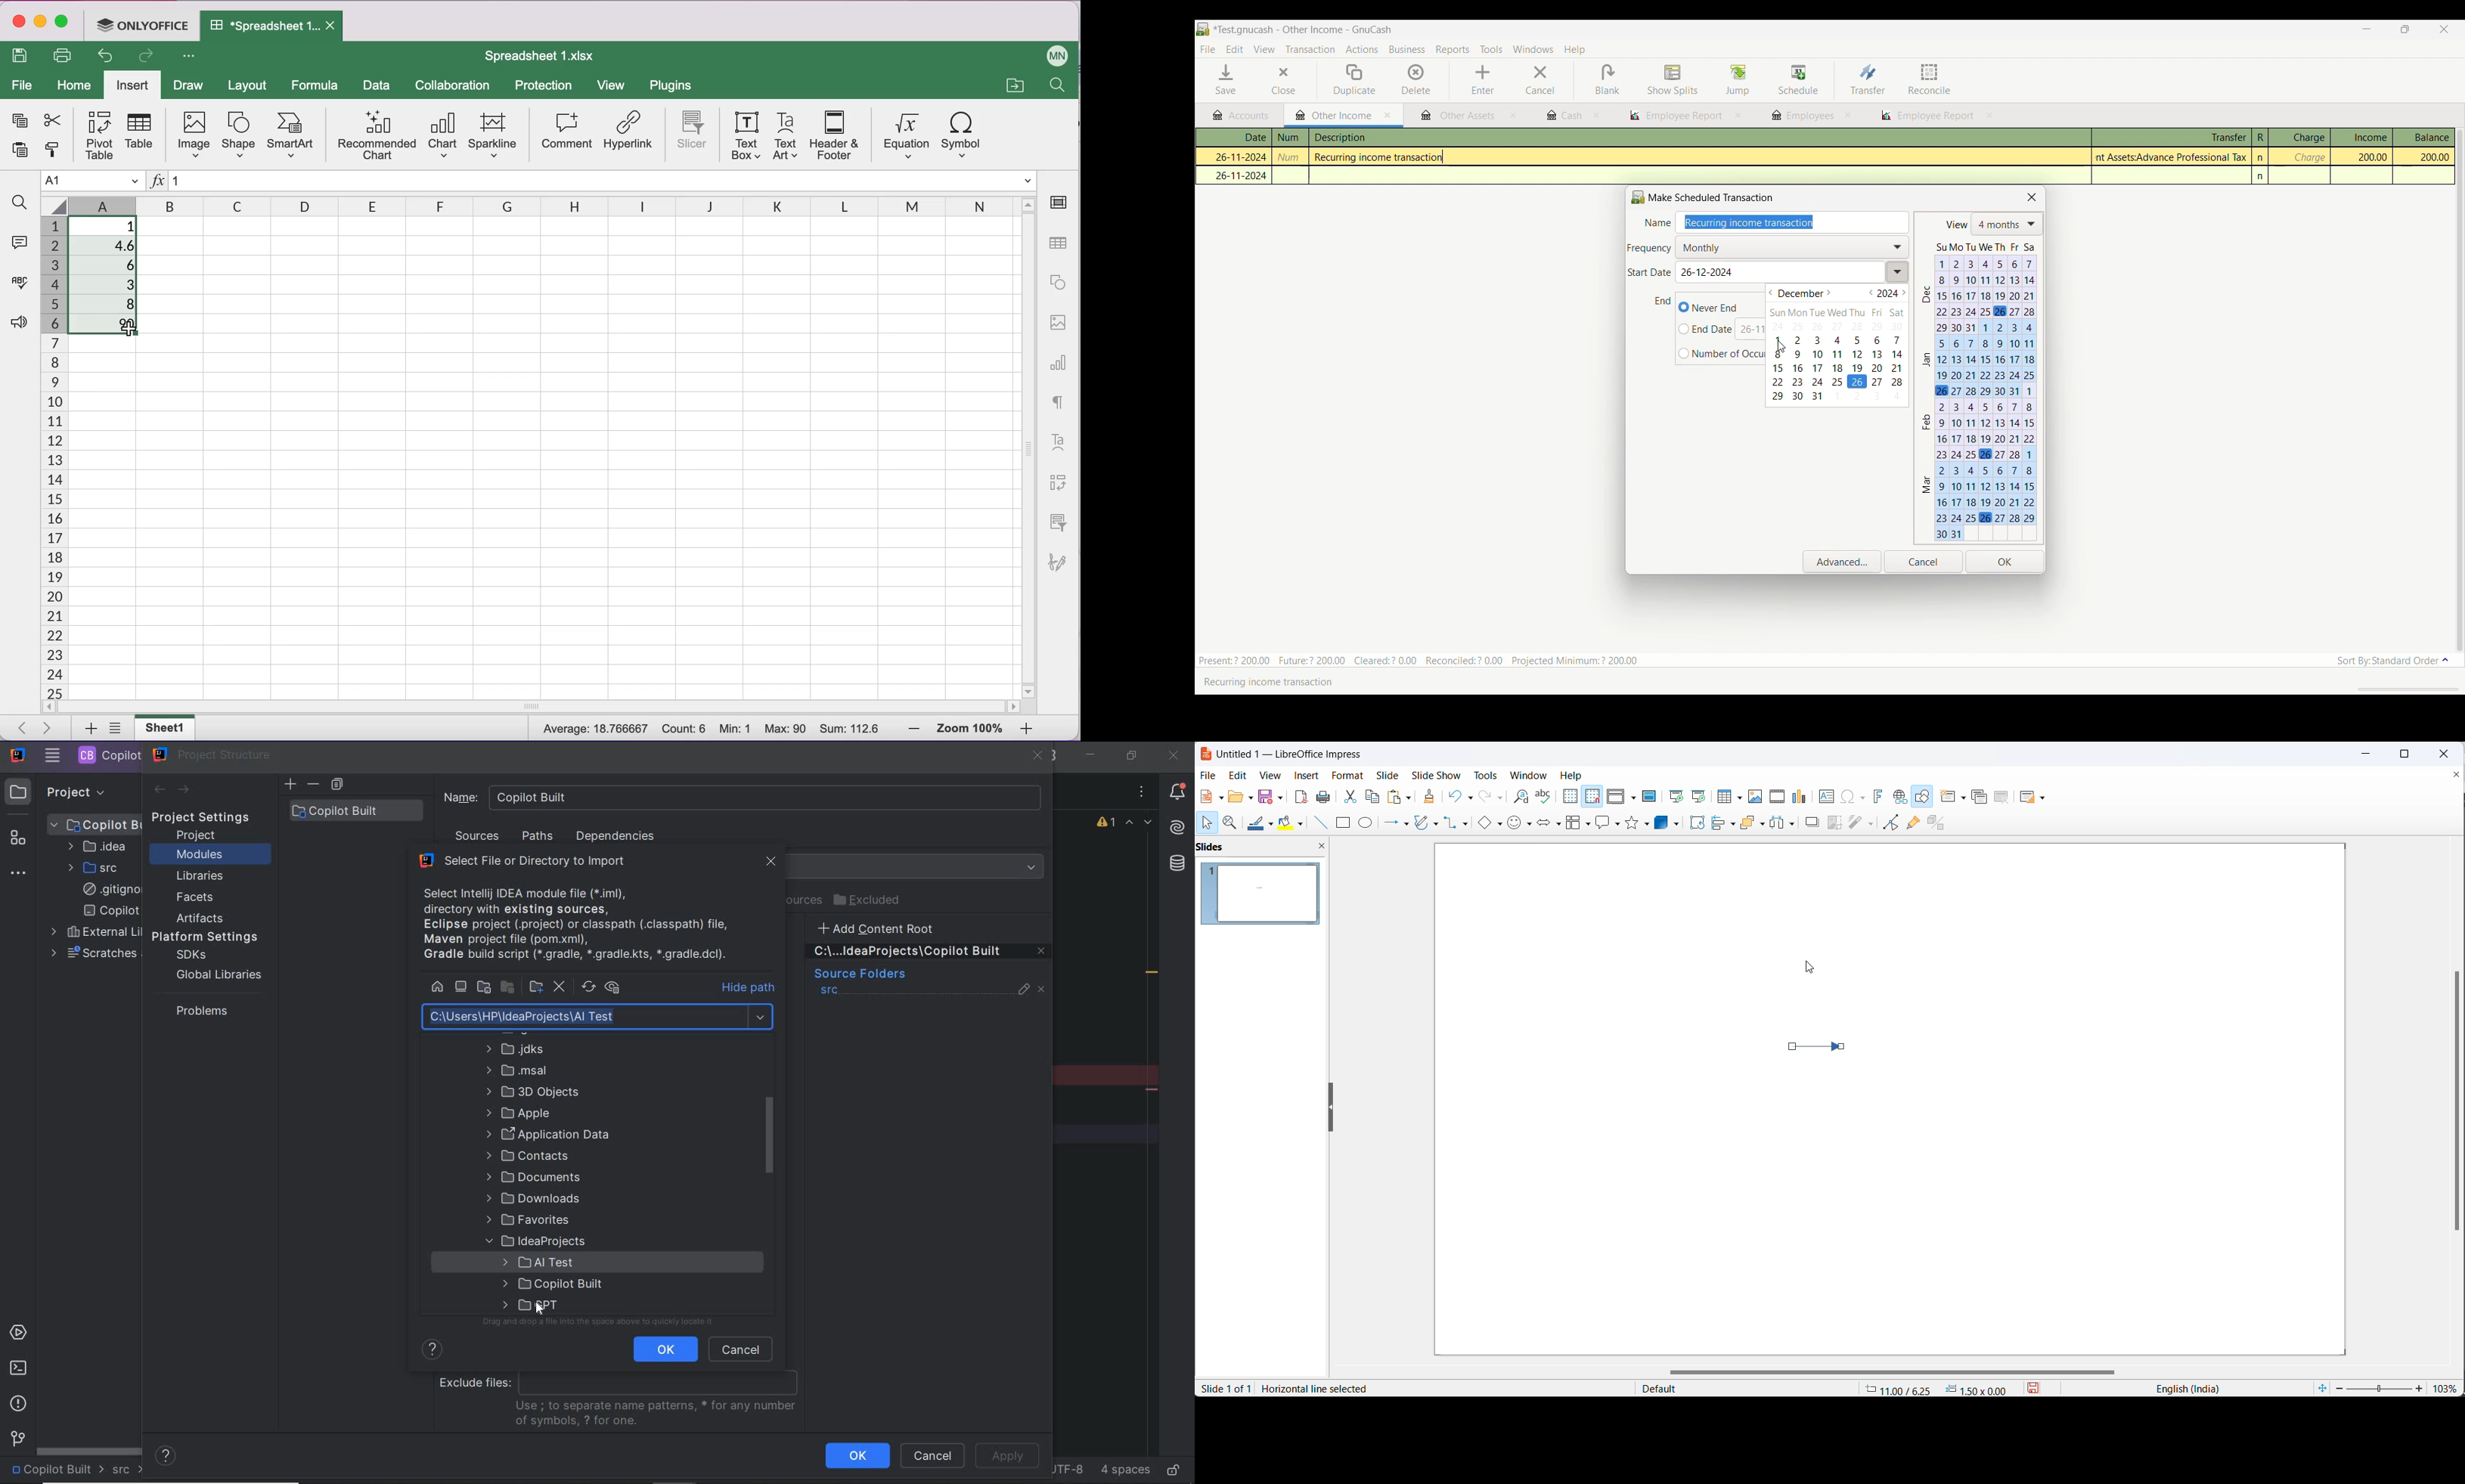 The image size is (2492, 1484). I want to click on line and arrow, so click(1389, 824).